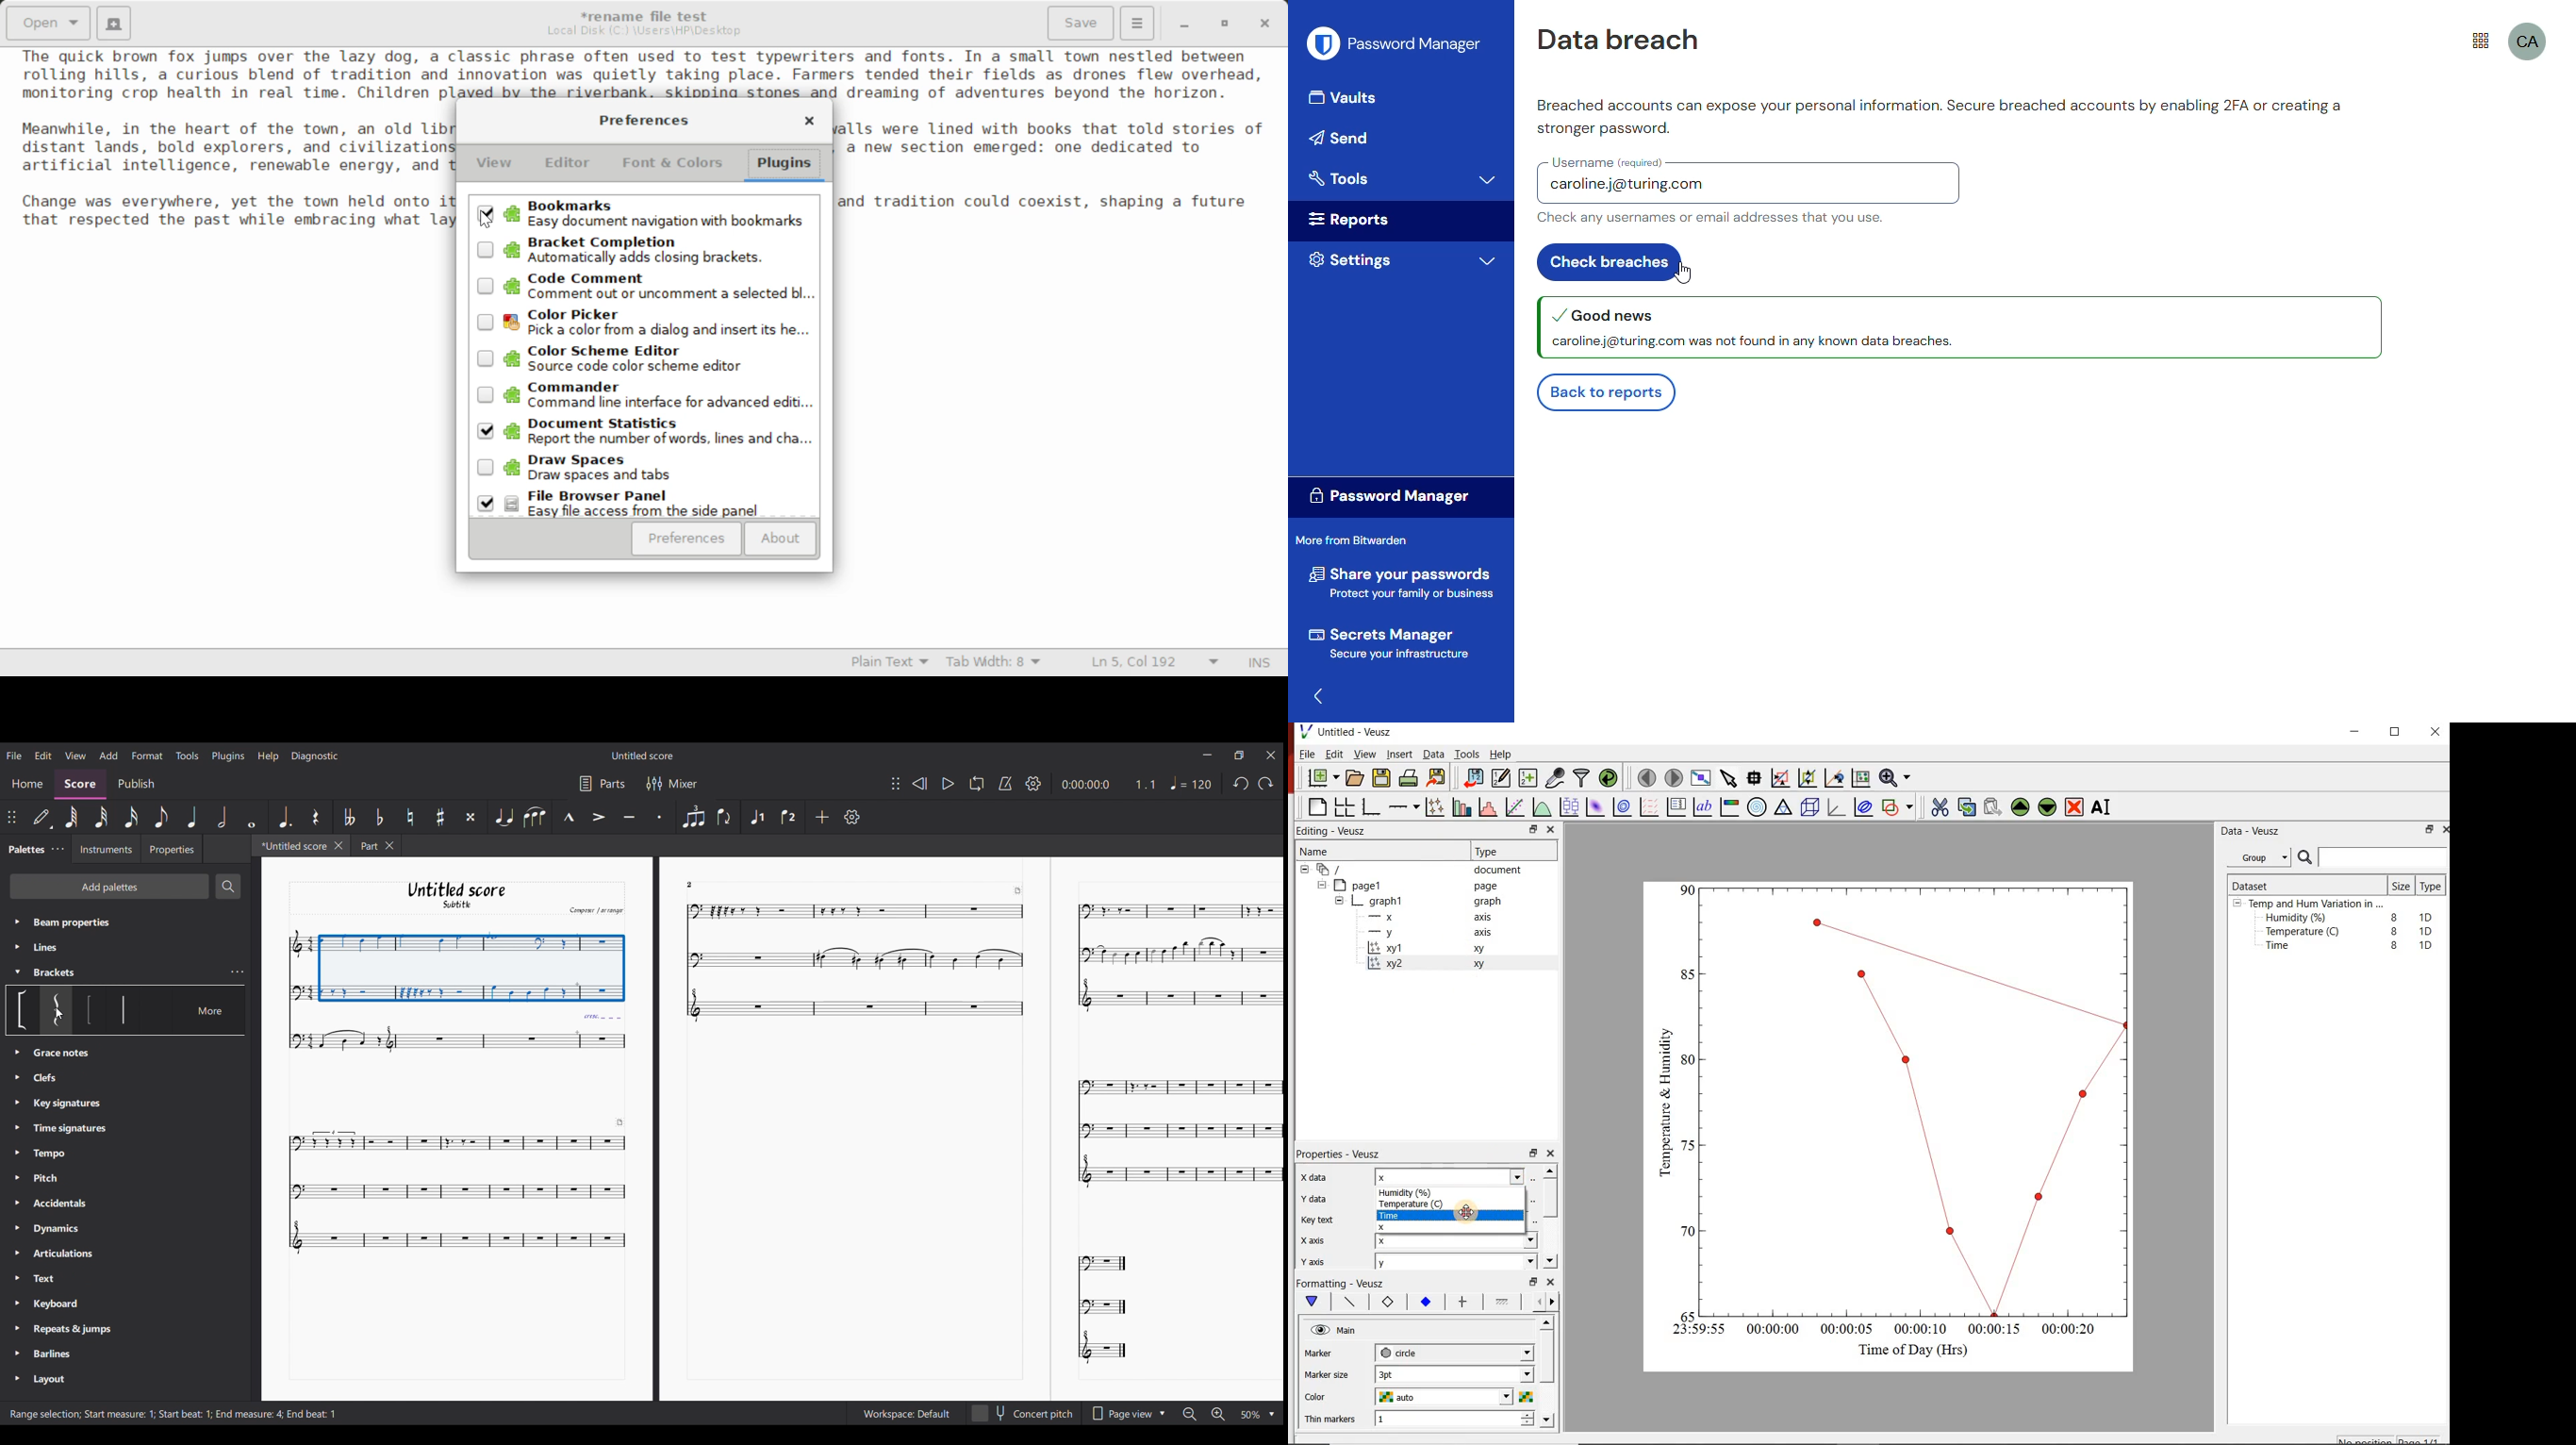  Describe the element at coordinates (895, 783) in the screenshot. I see `Change position` at that location.